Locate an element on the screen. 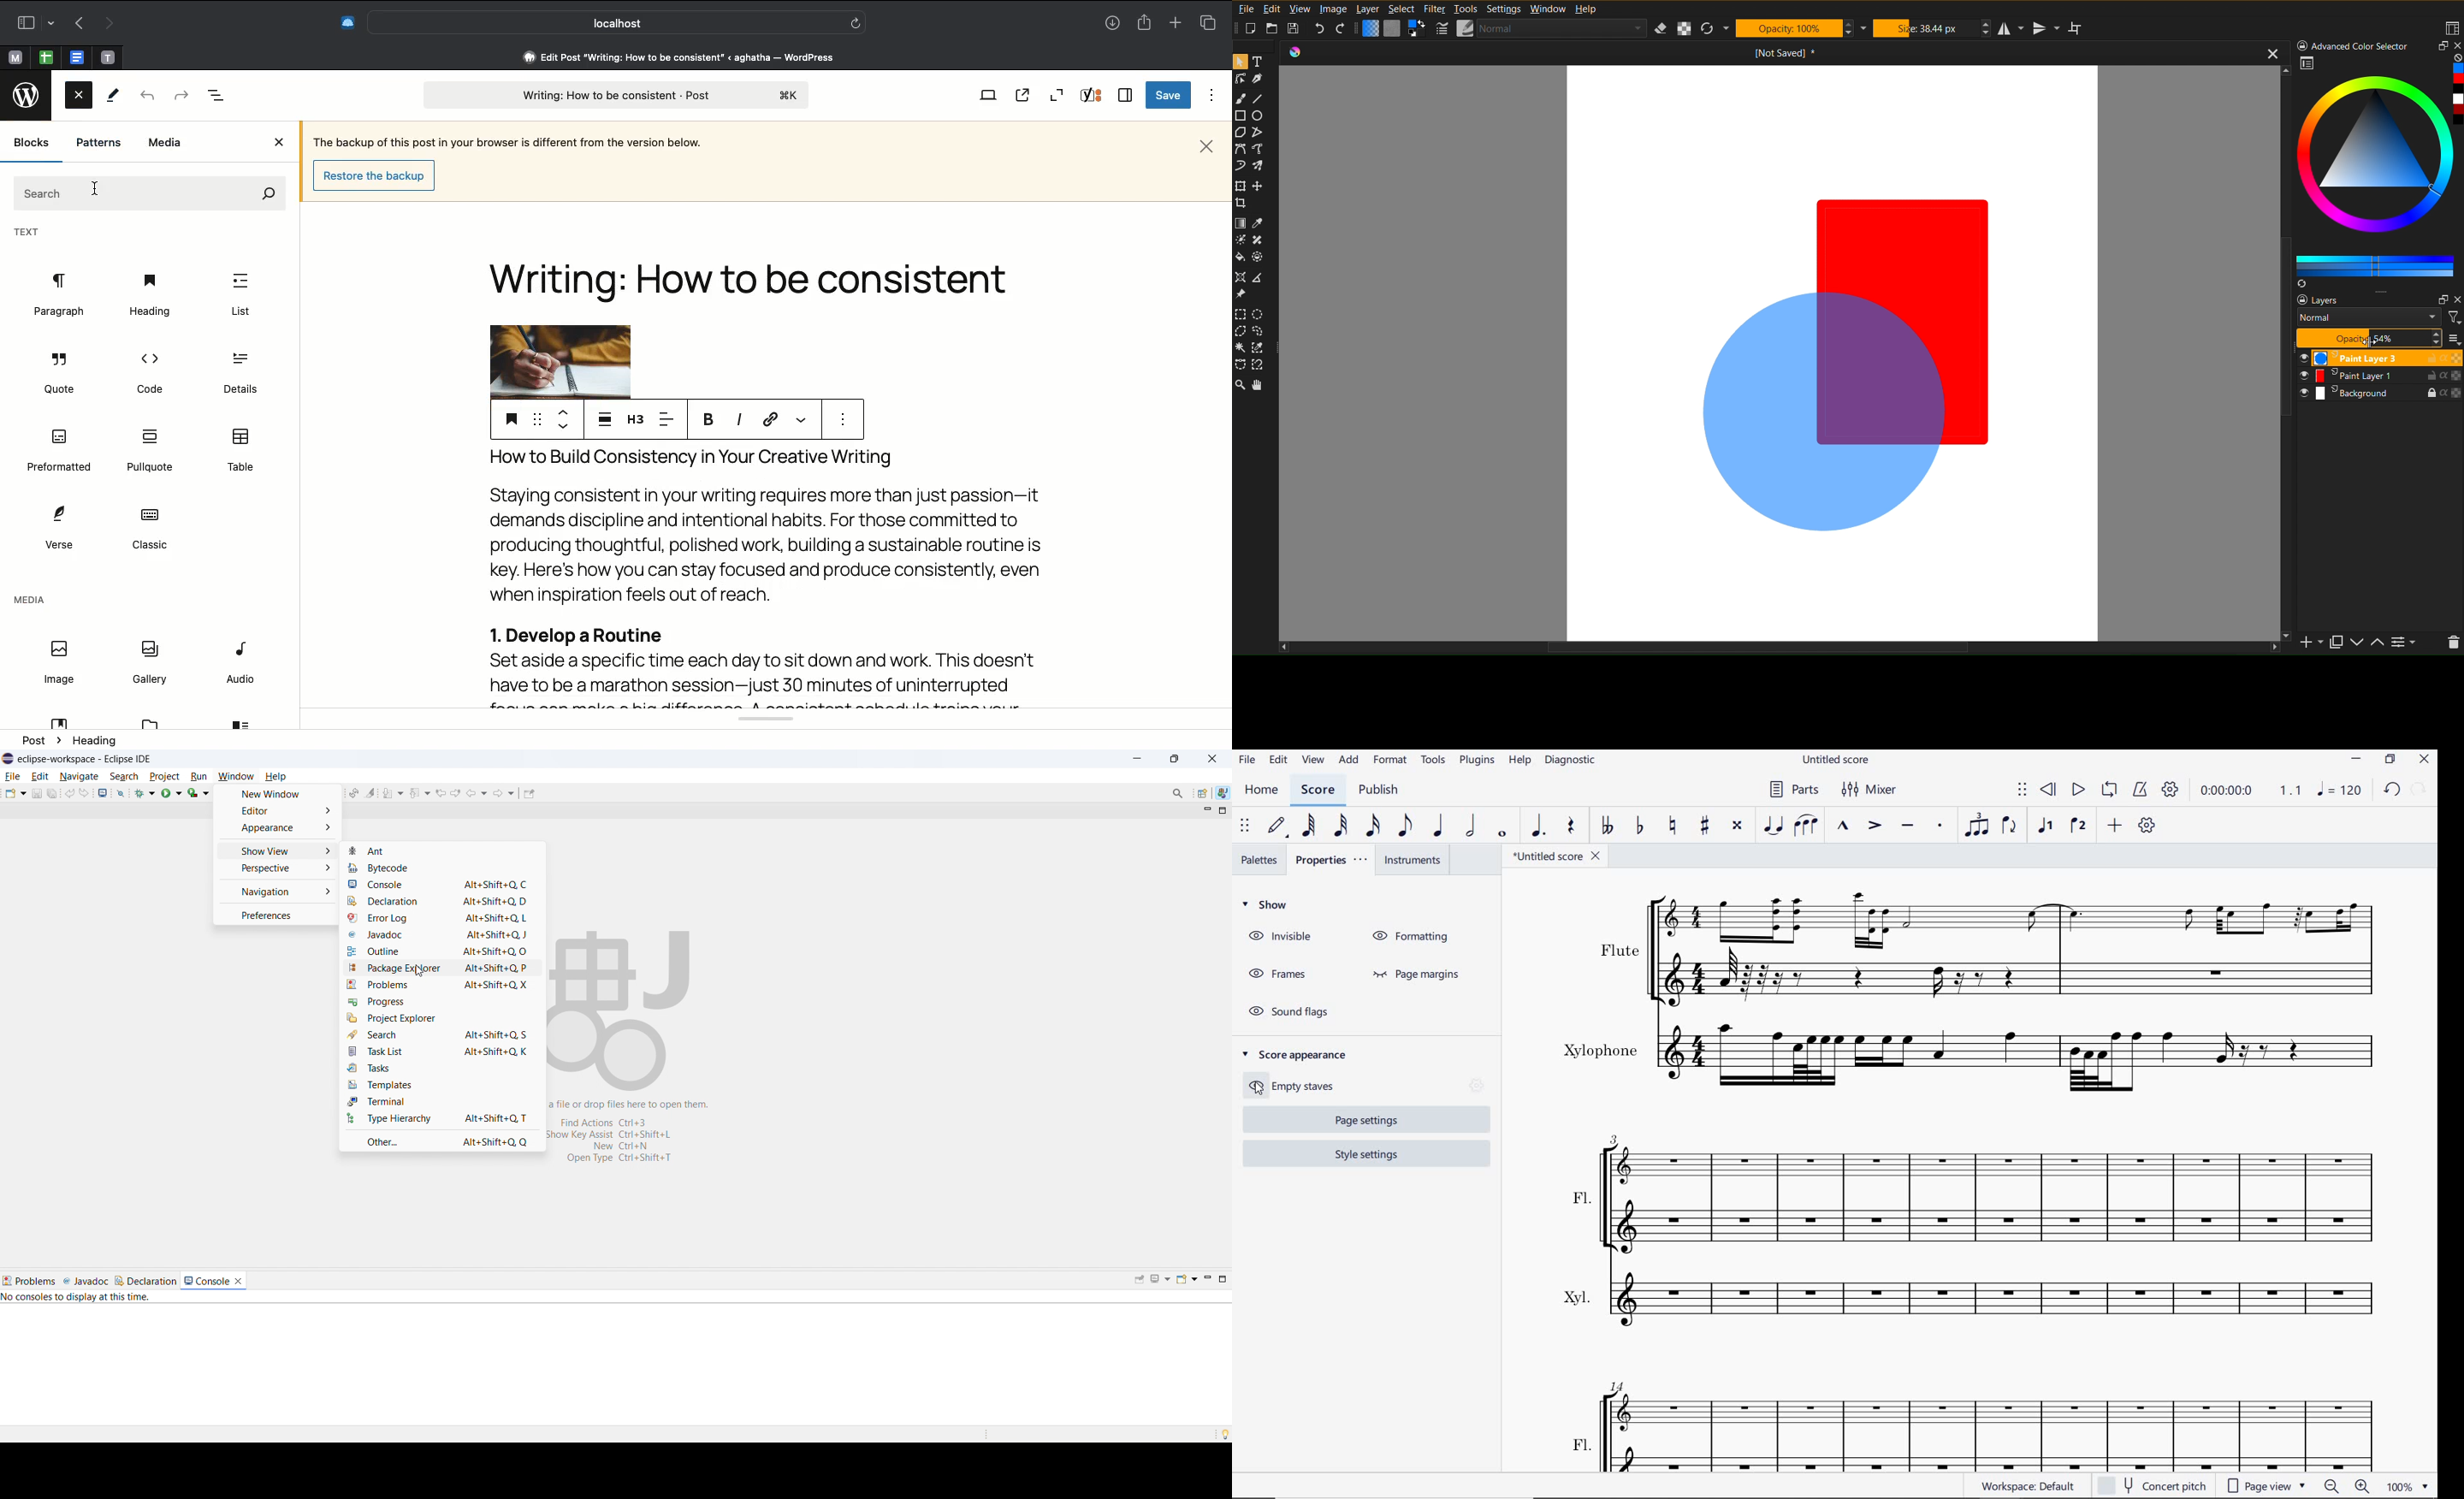 The image size is (2464, 1512). Code is located at coordinates (148, 372).